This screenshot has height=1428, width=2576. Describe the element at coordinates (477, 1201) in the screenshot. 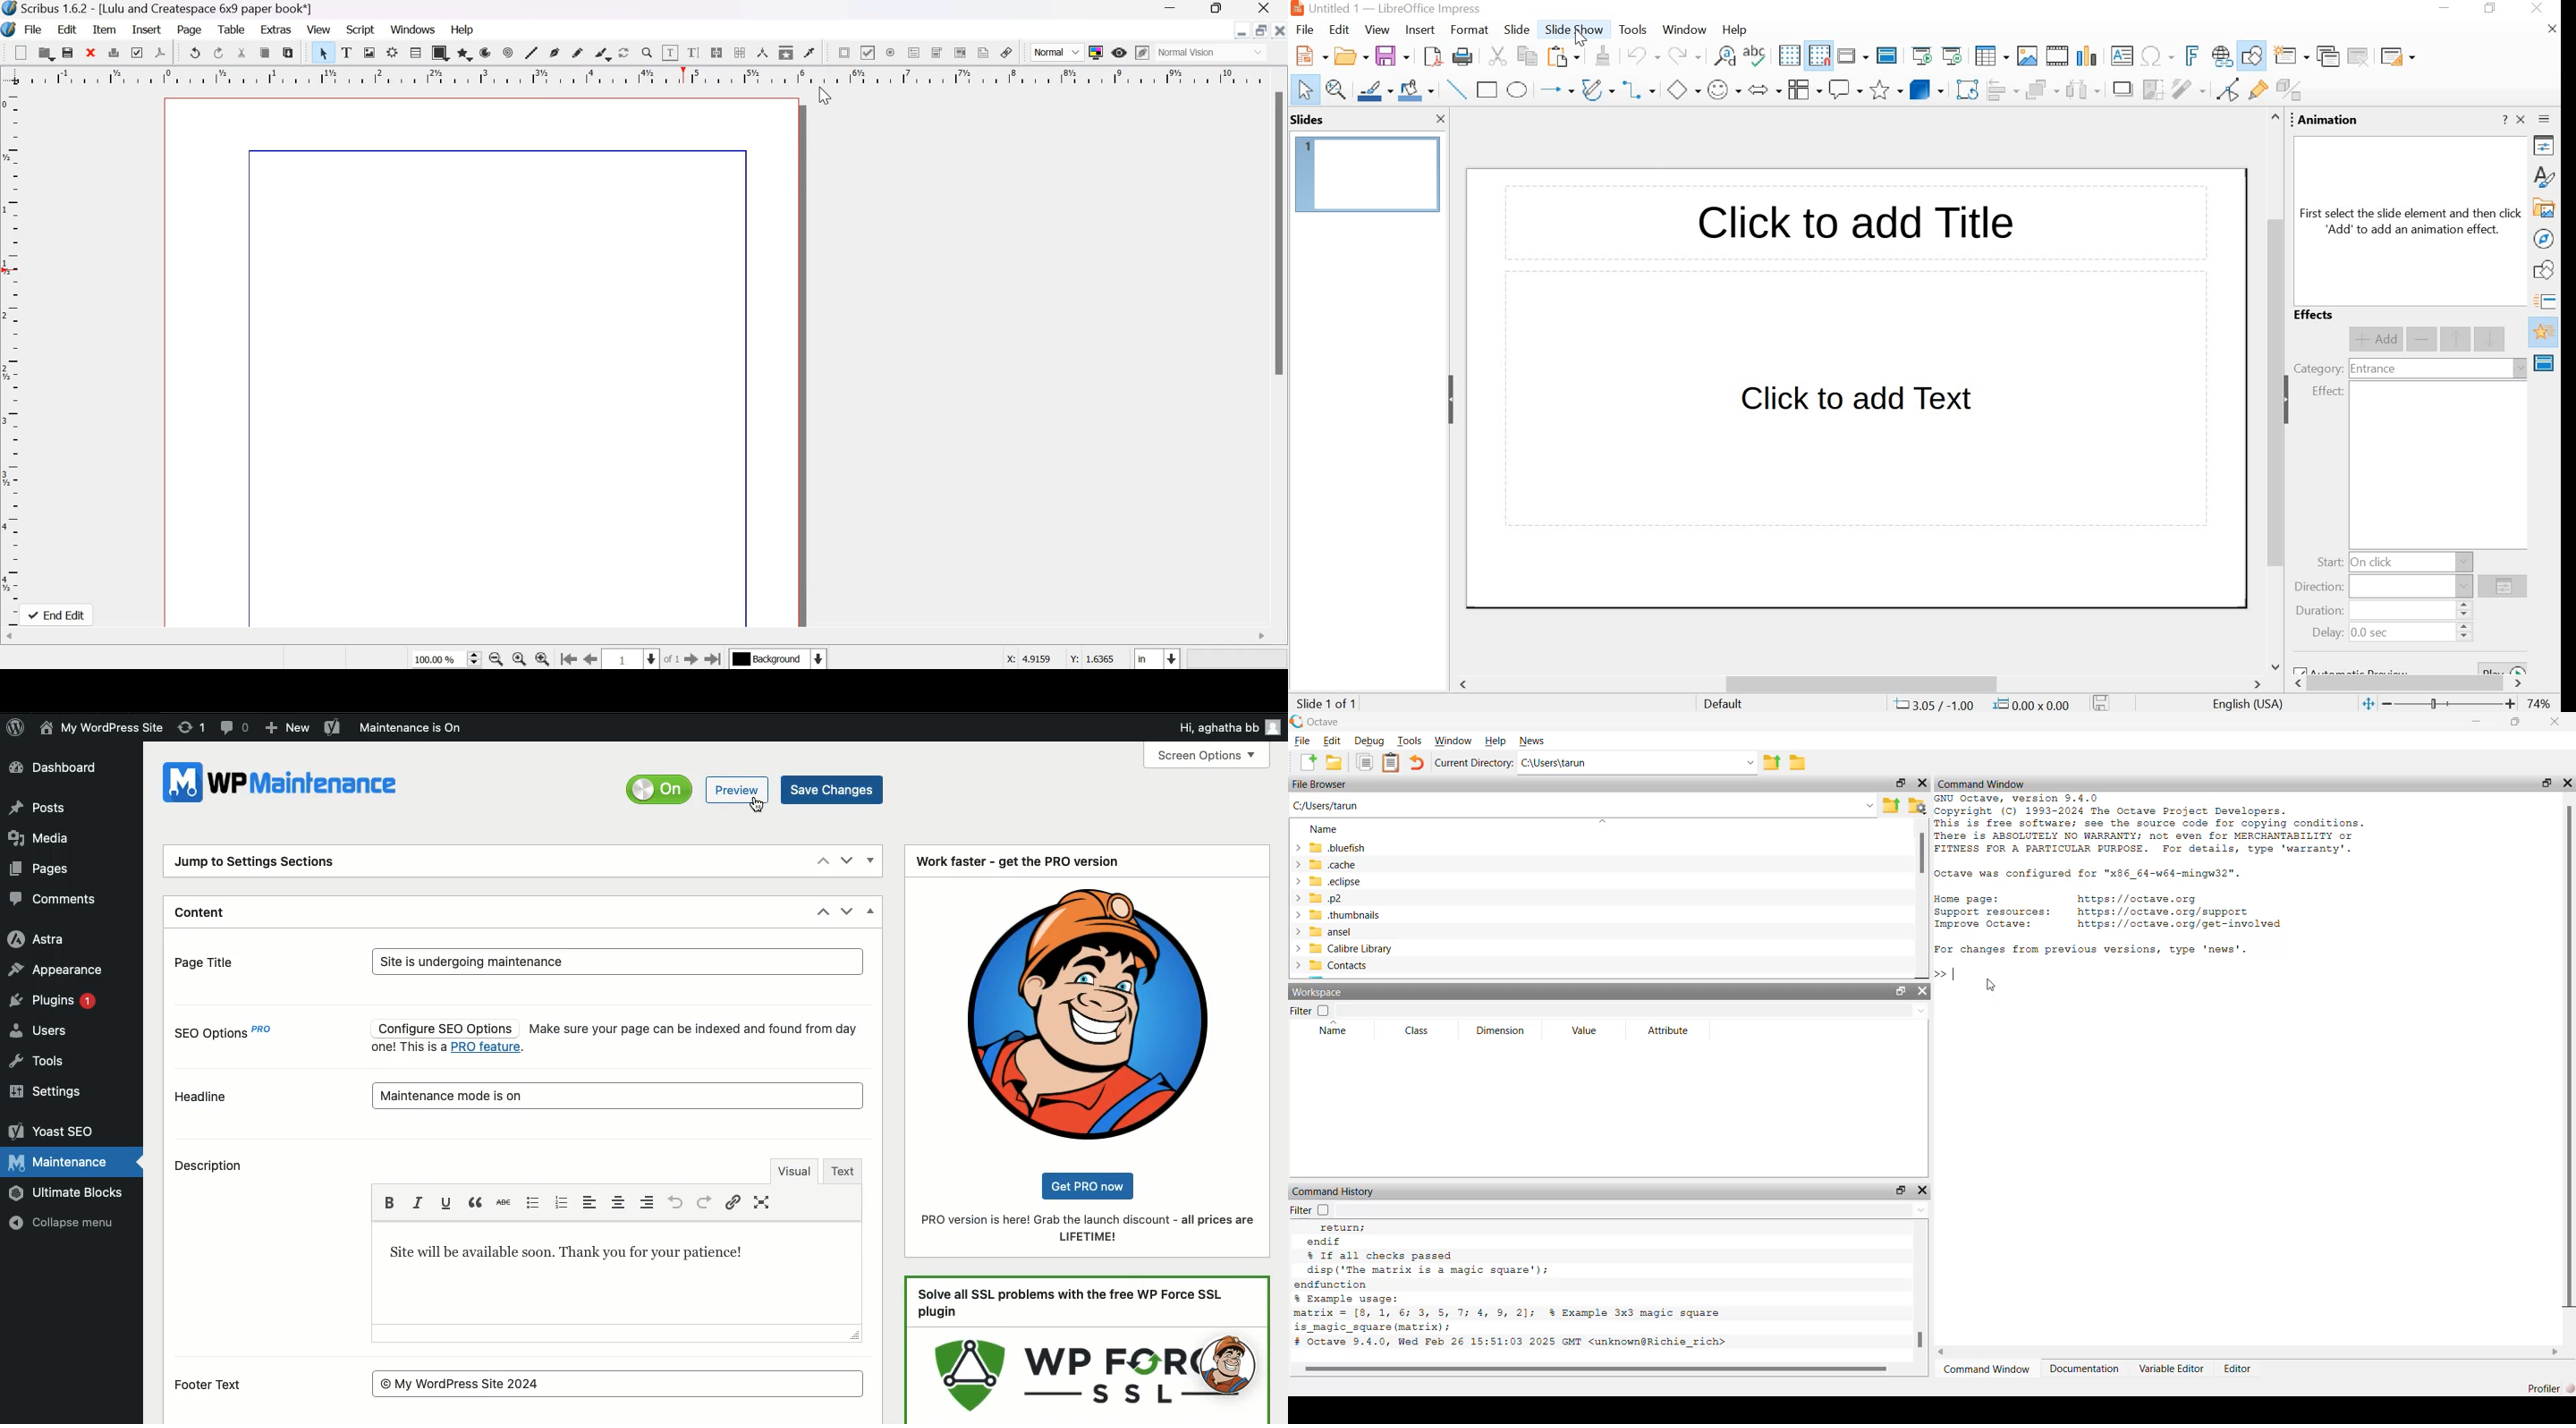

I see `Break` at that location.